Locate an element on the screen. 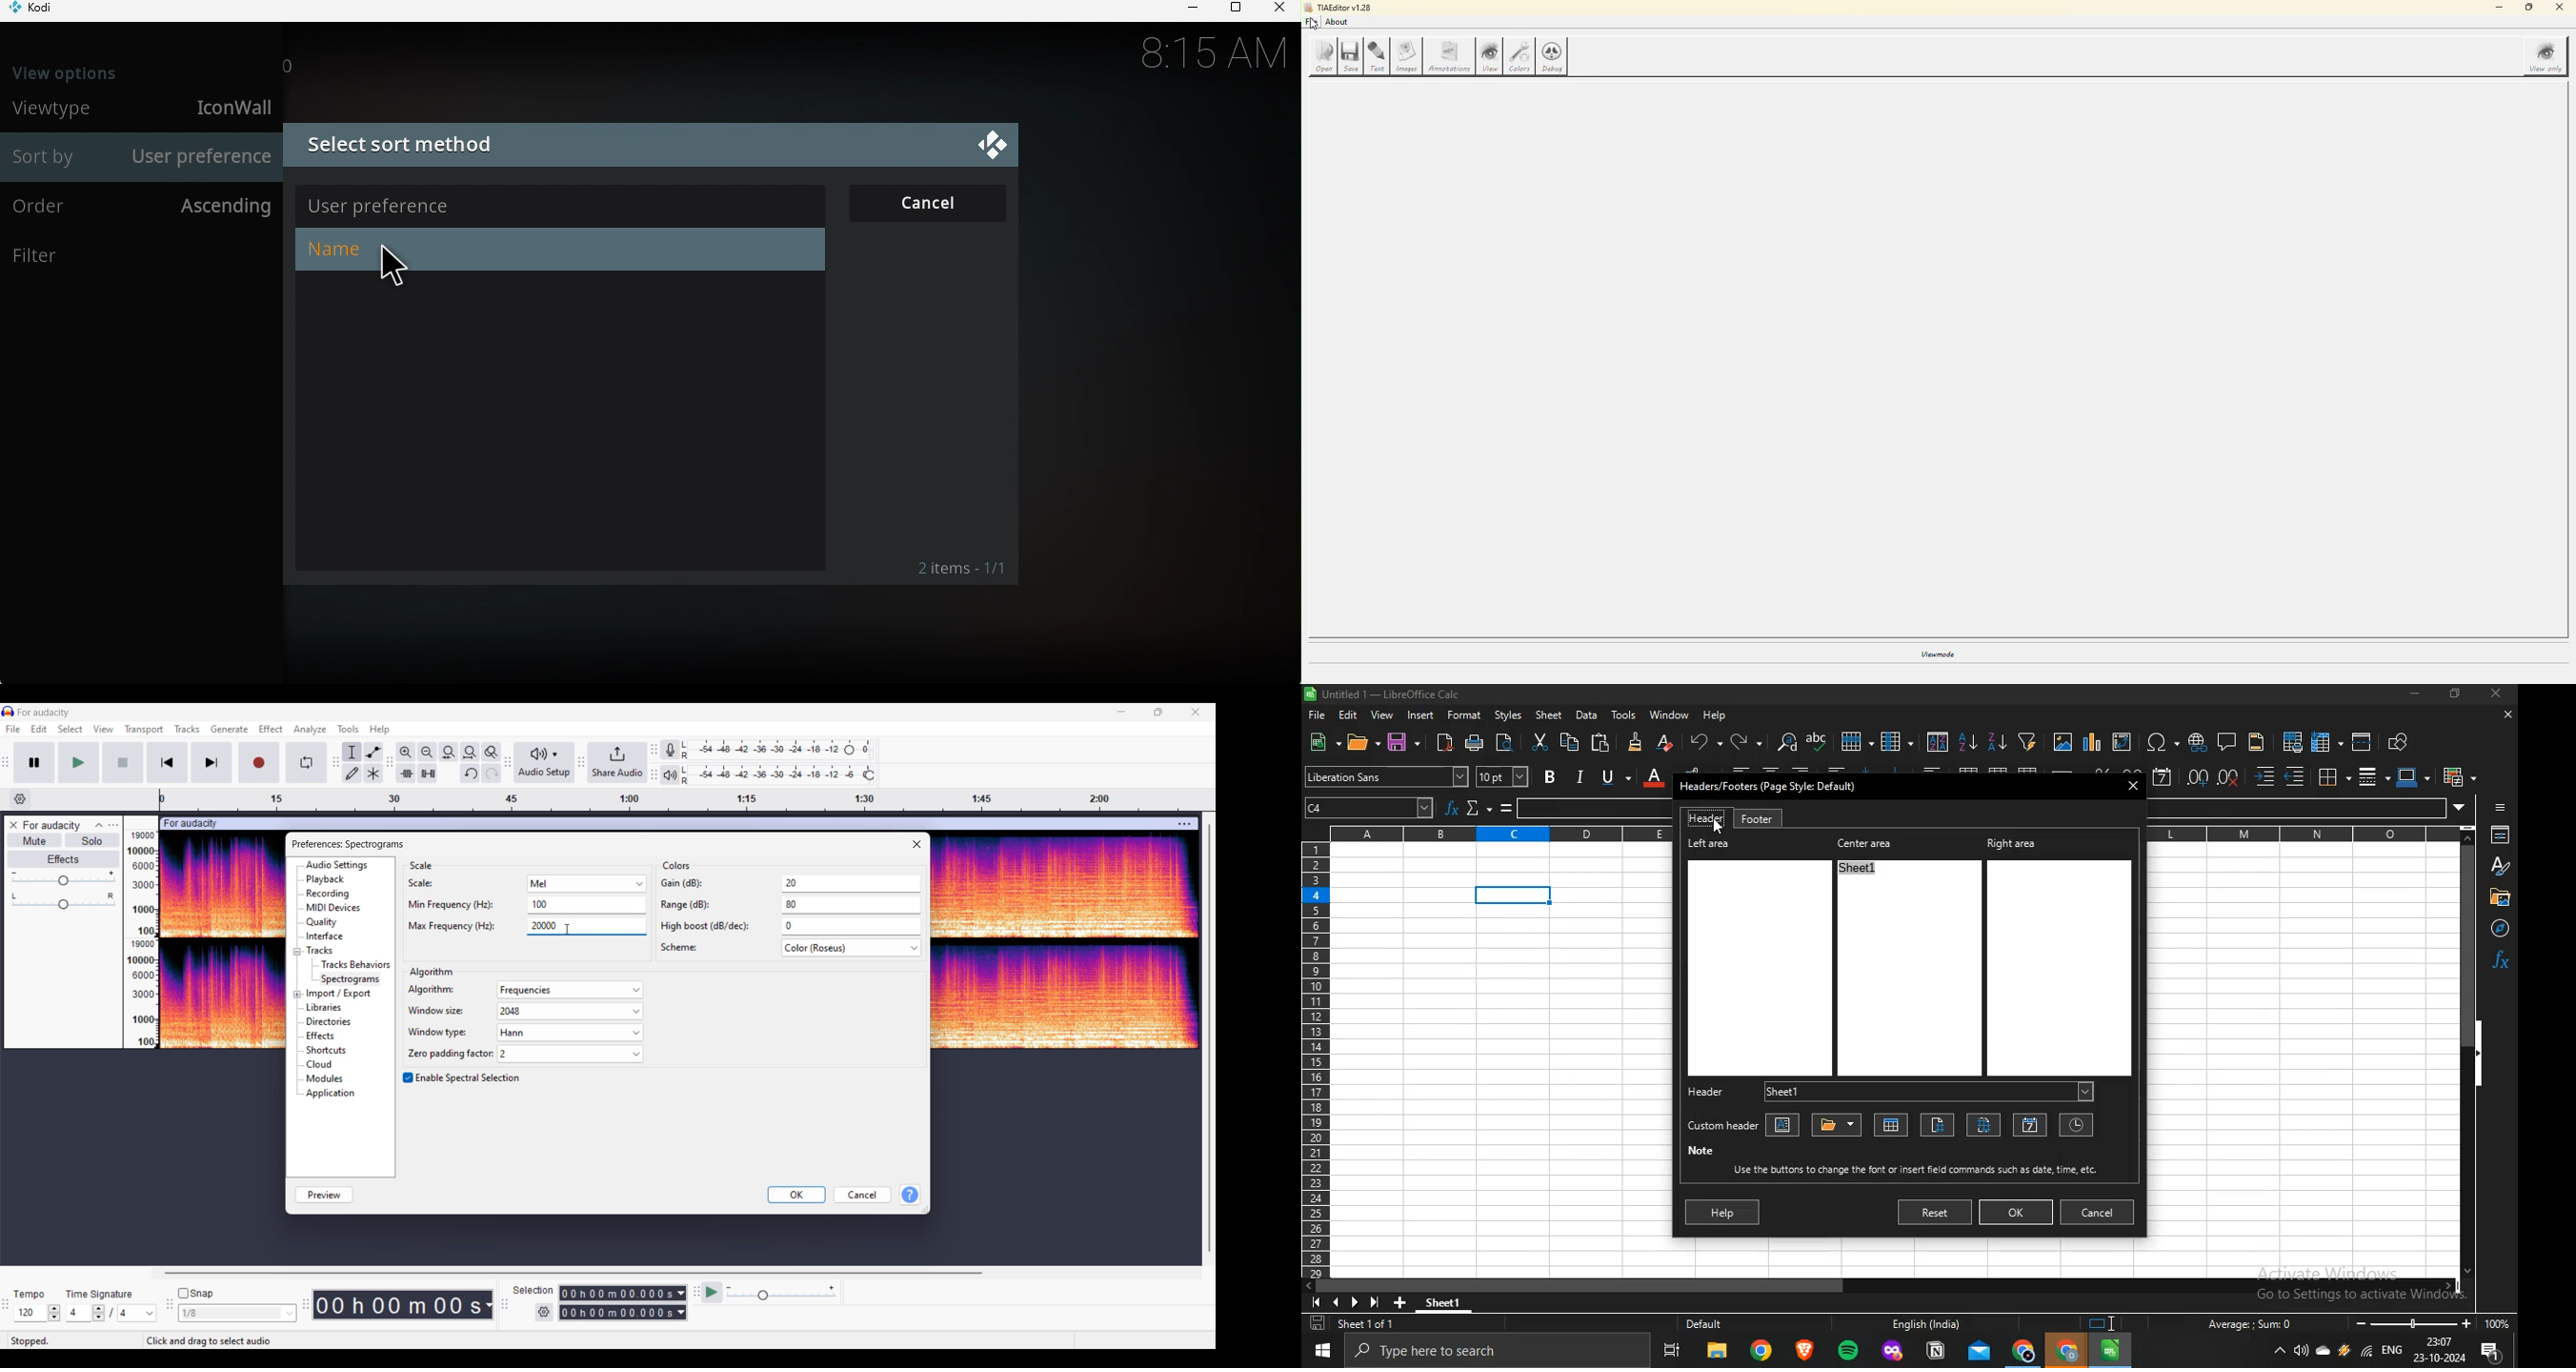 The image size is (2576, 1372). Zoom toggle is located at coordinates (491, 752).